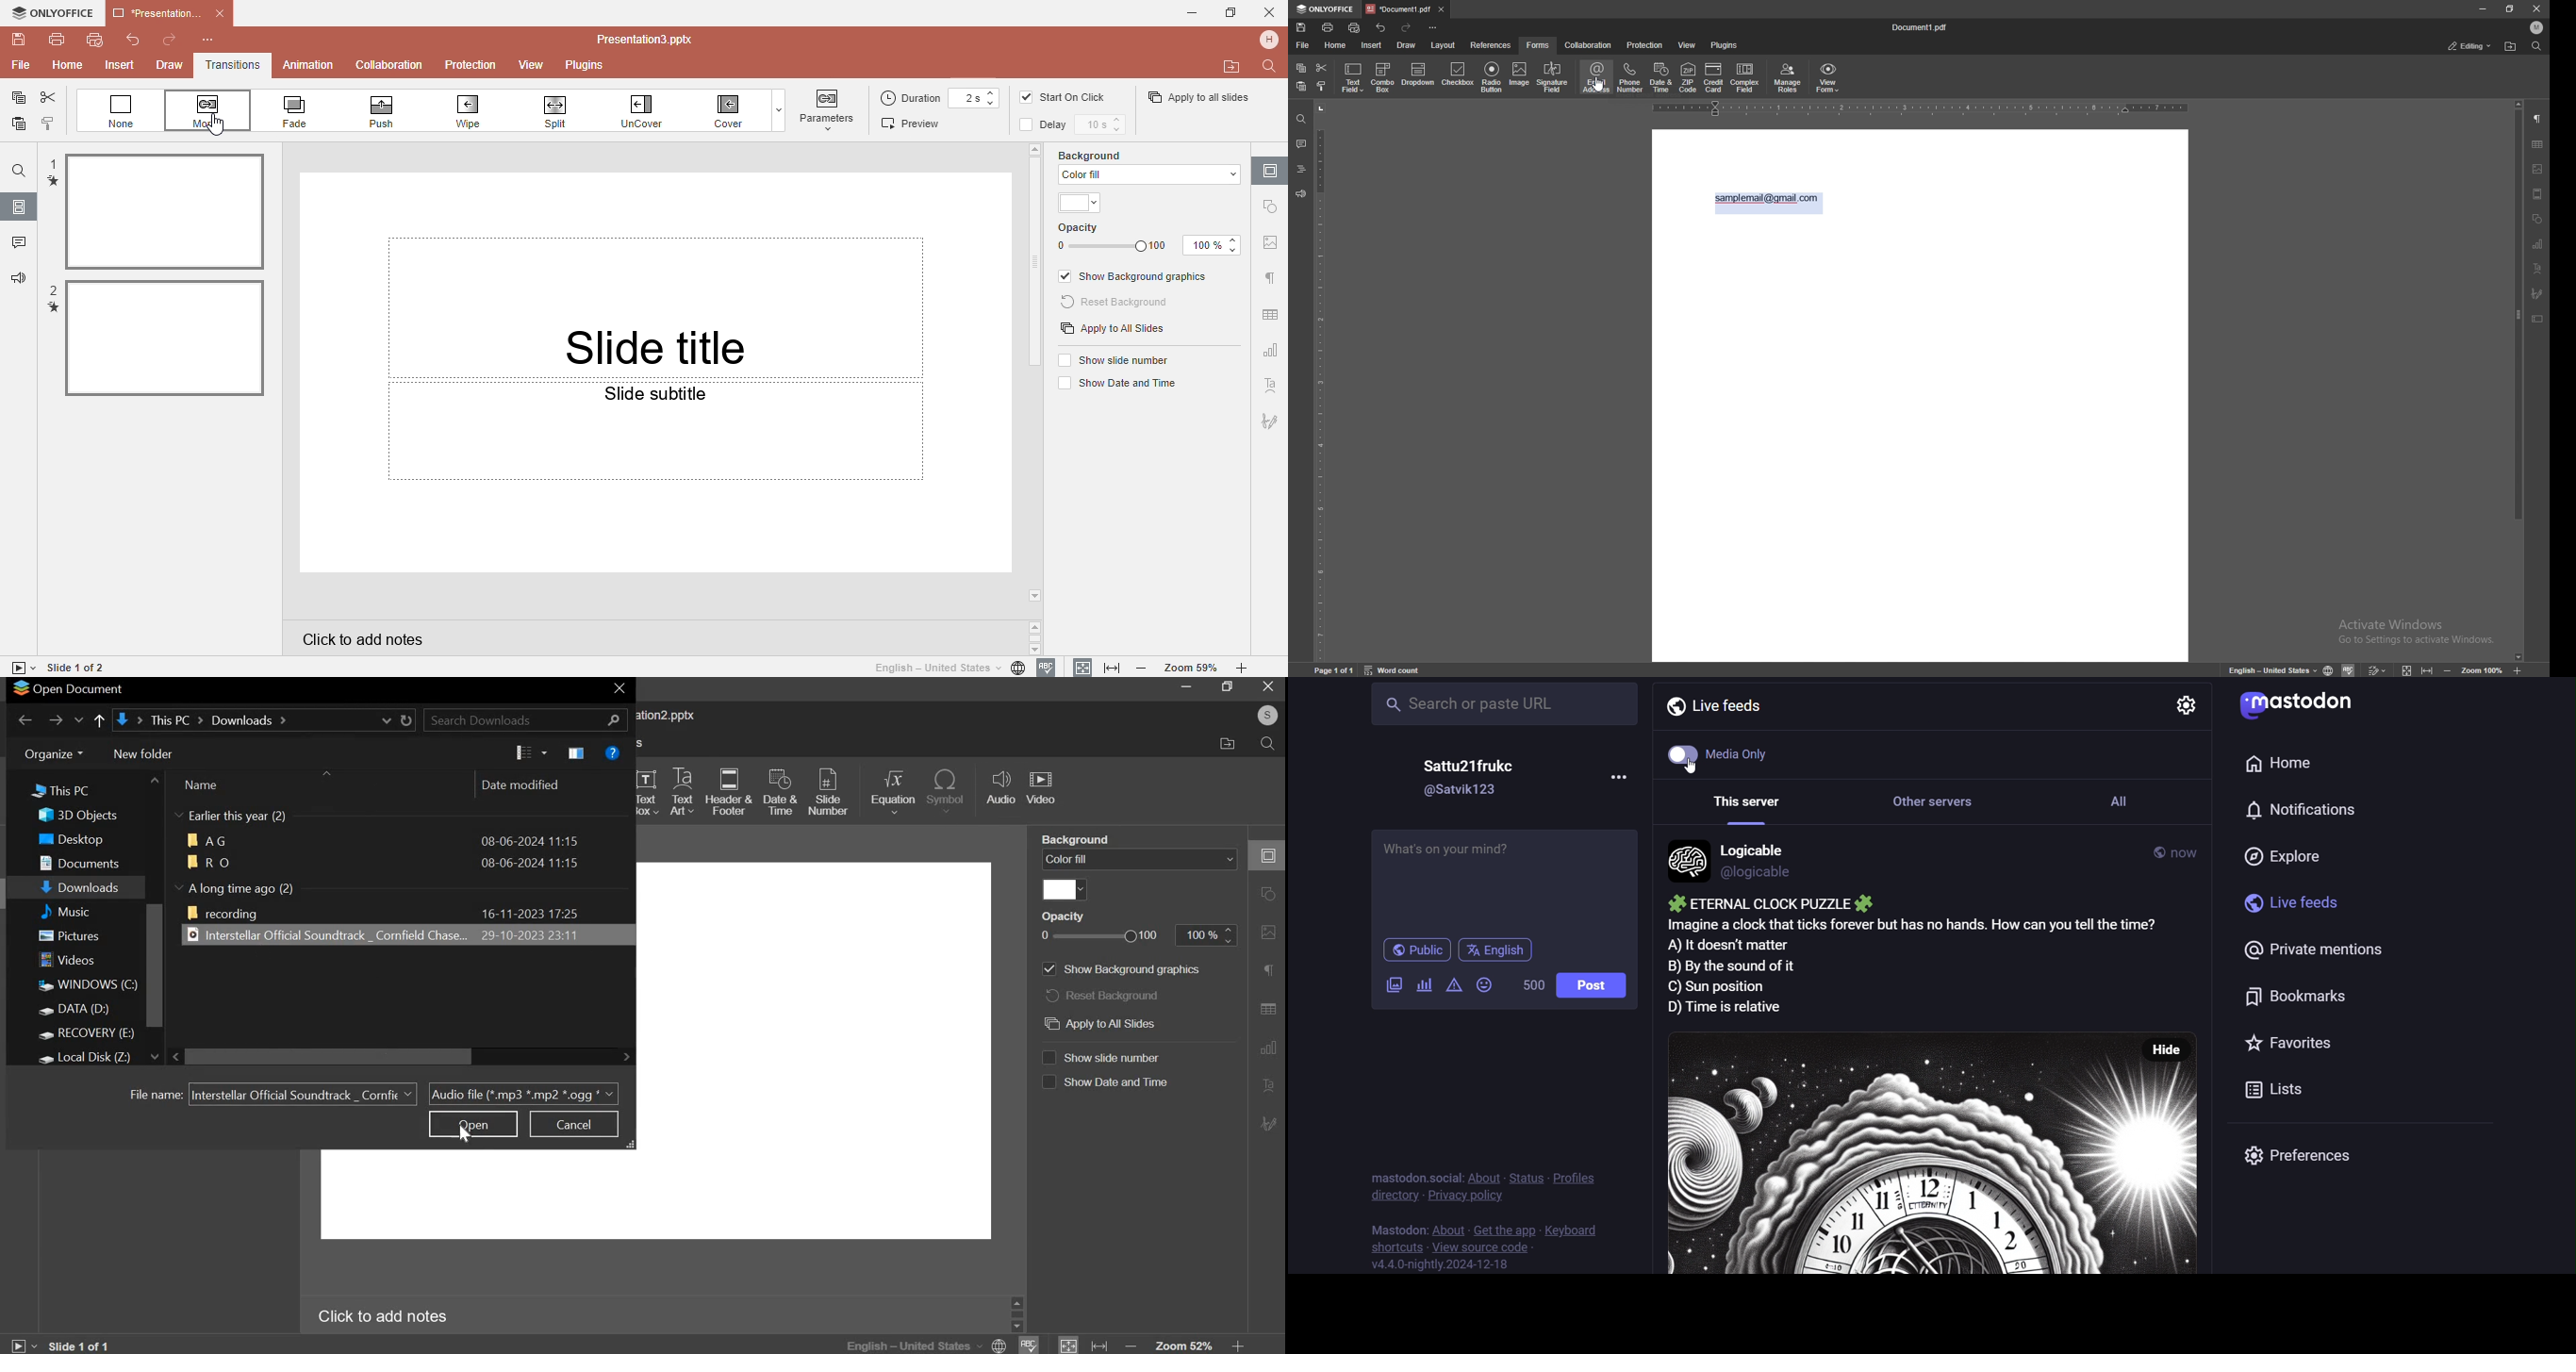  What do you see at coordinates (1115, 385) in the screenshot?
I see `Show date and time` at bounding box center [1115, 385].